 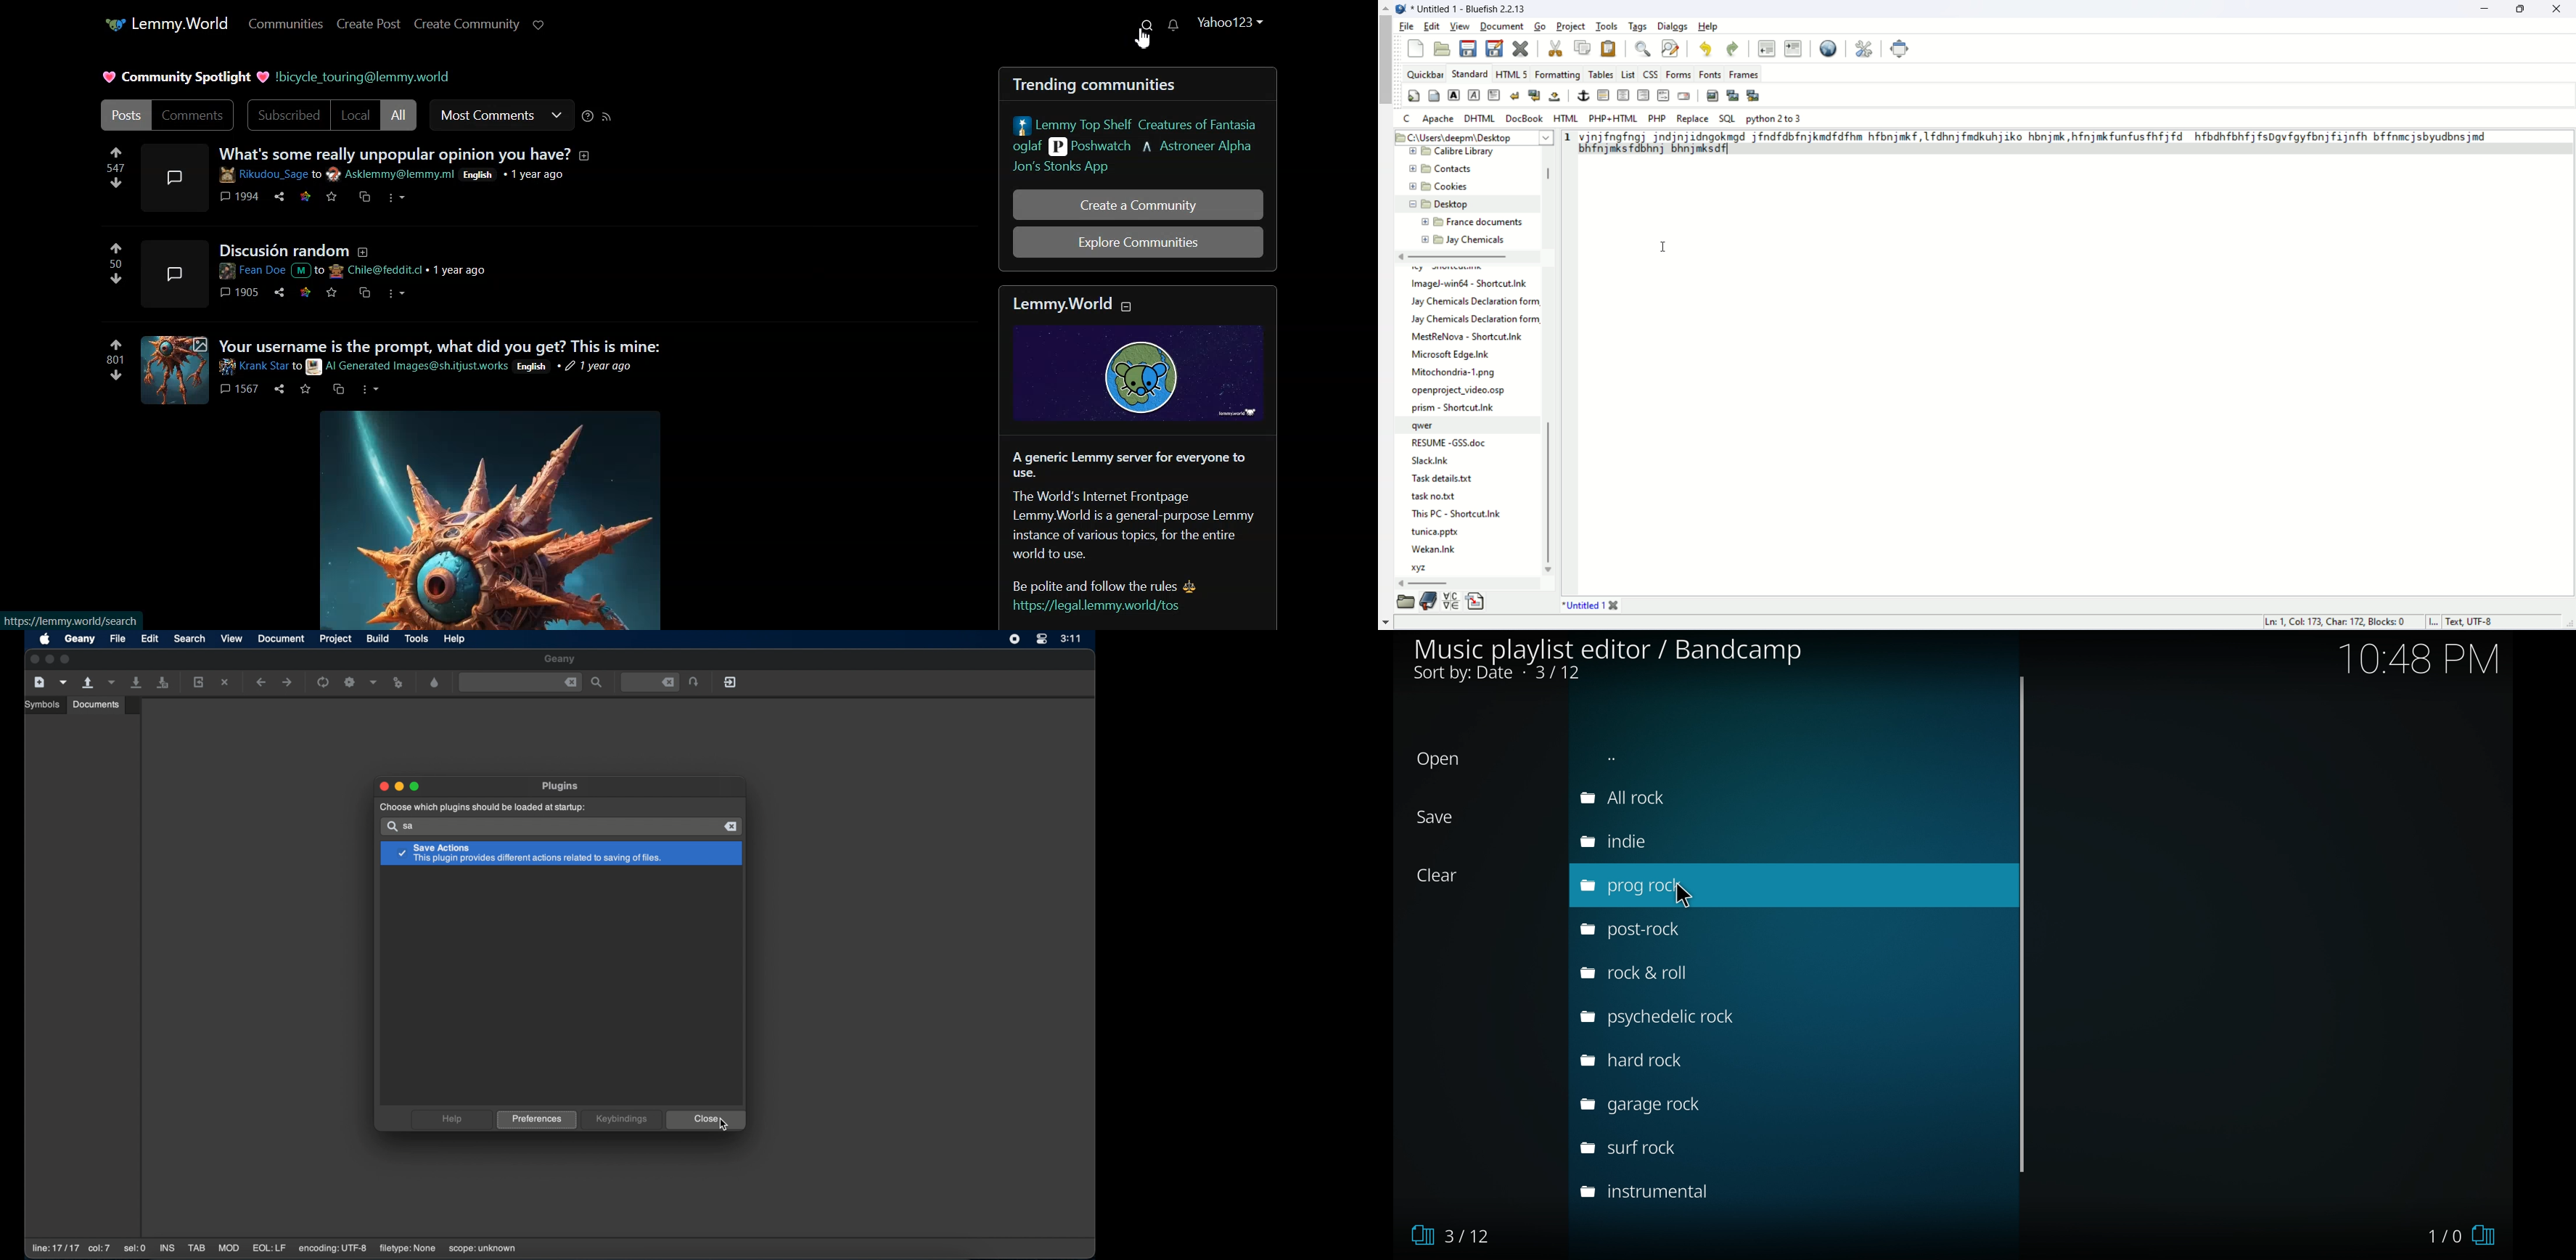 What do you see at coordinates (1428, 603) in the screenshot?
I see `bookmark` at bounding box center [1428, 603].